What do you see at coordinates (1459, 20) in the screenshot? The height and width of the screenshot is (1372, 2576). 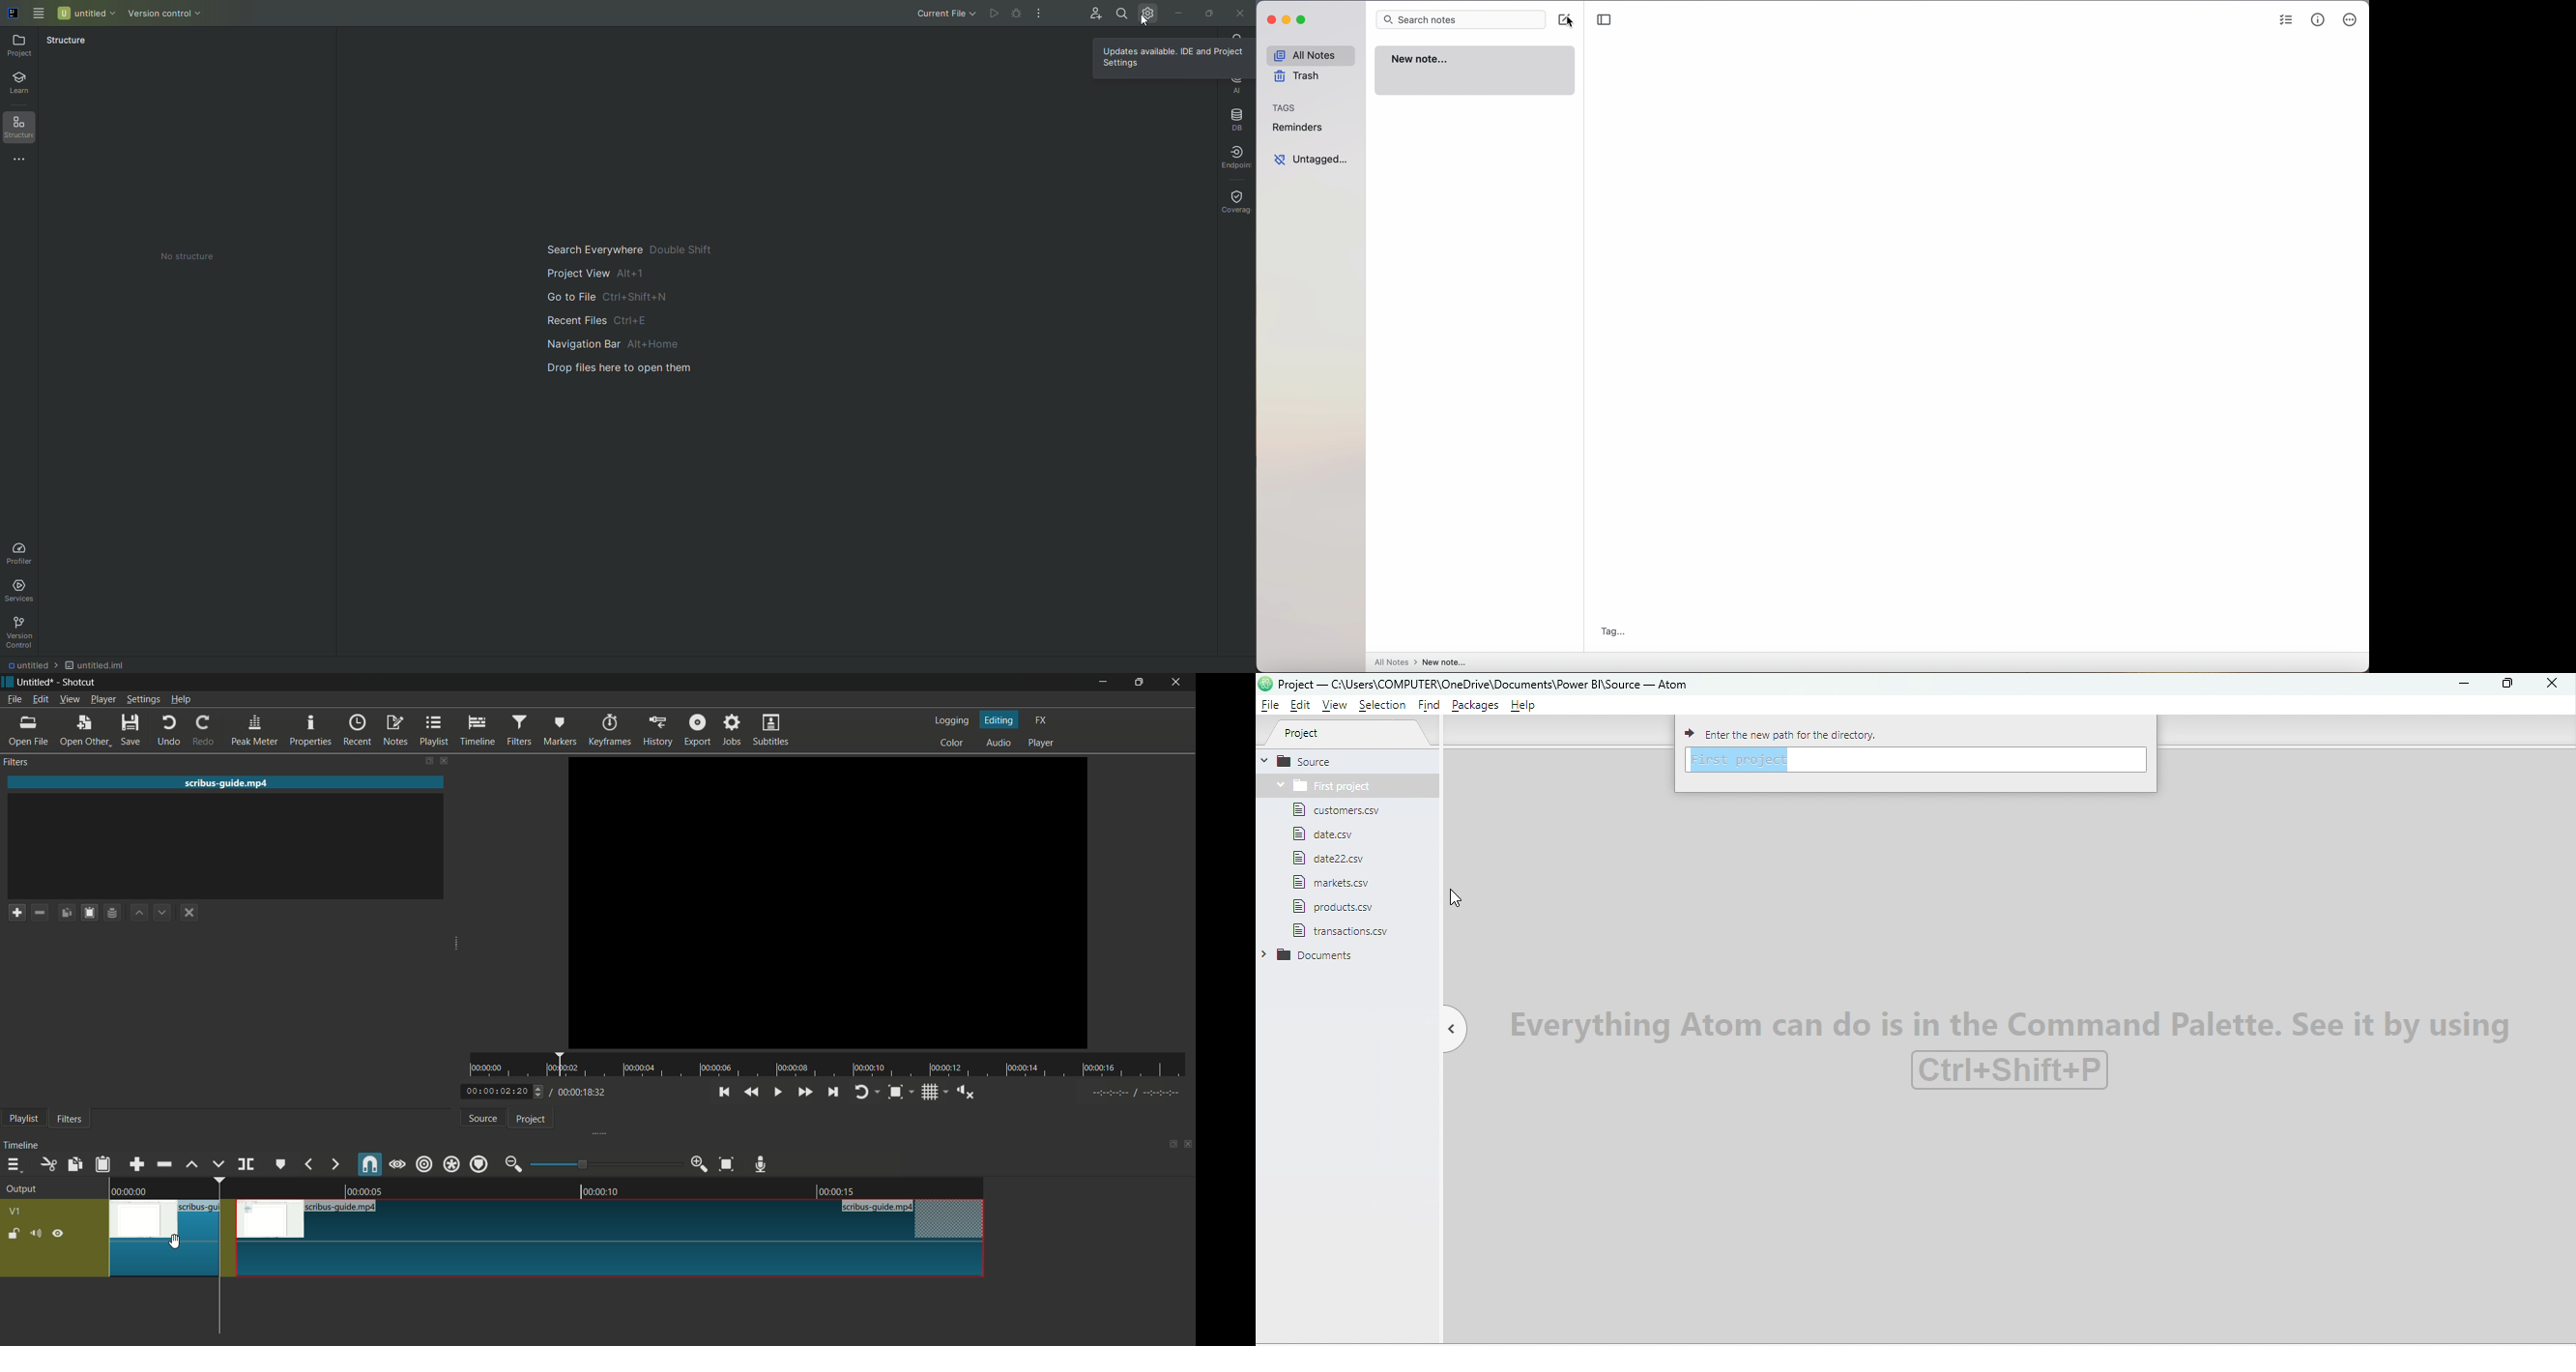 I see `search bar` at bounding box center [1459, 20].